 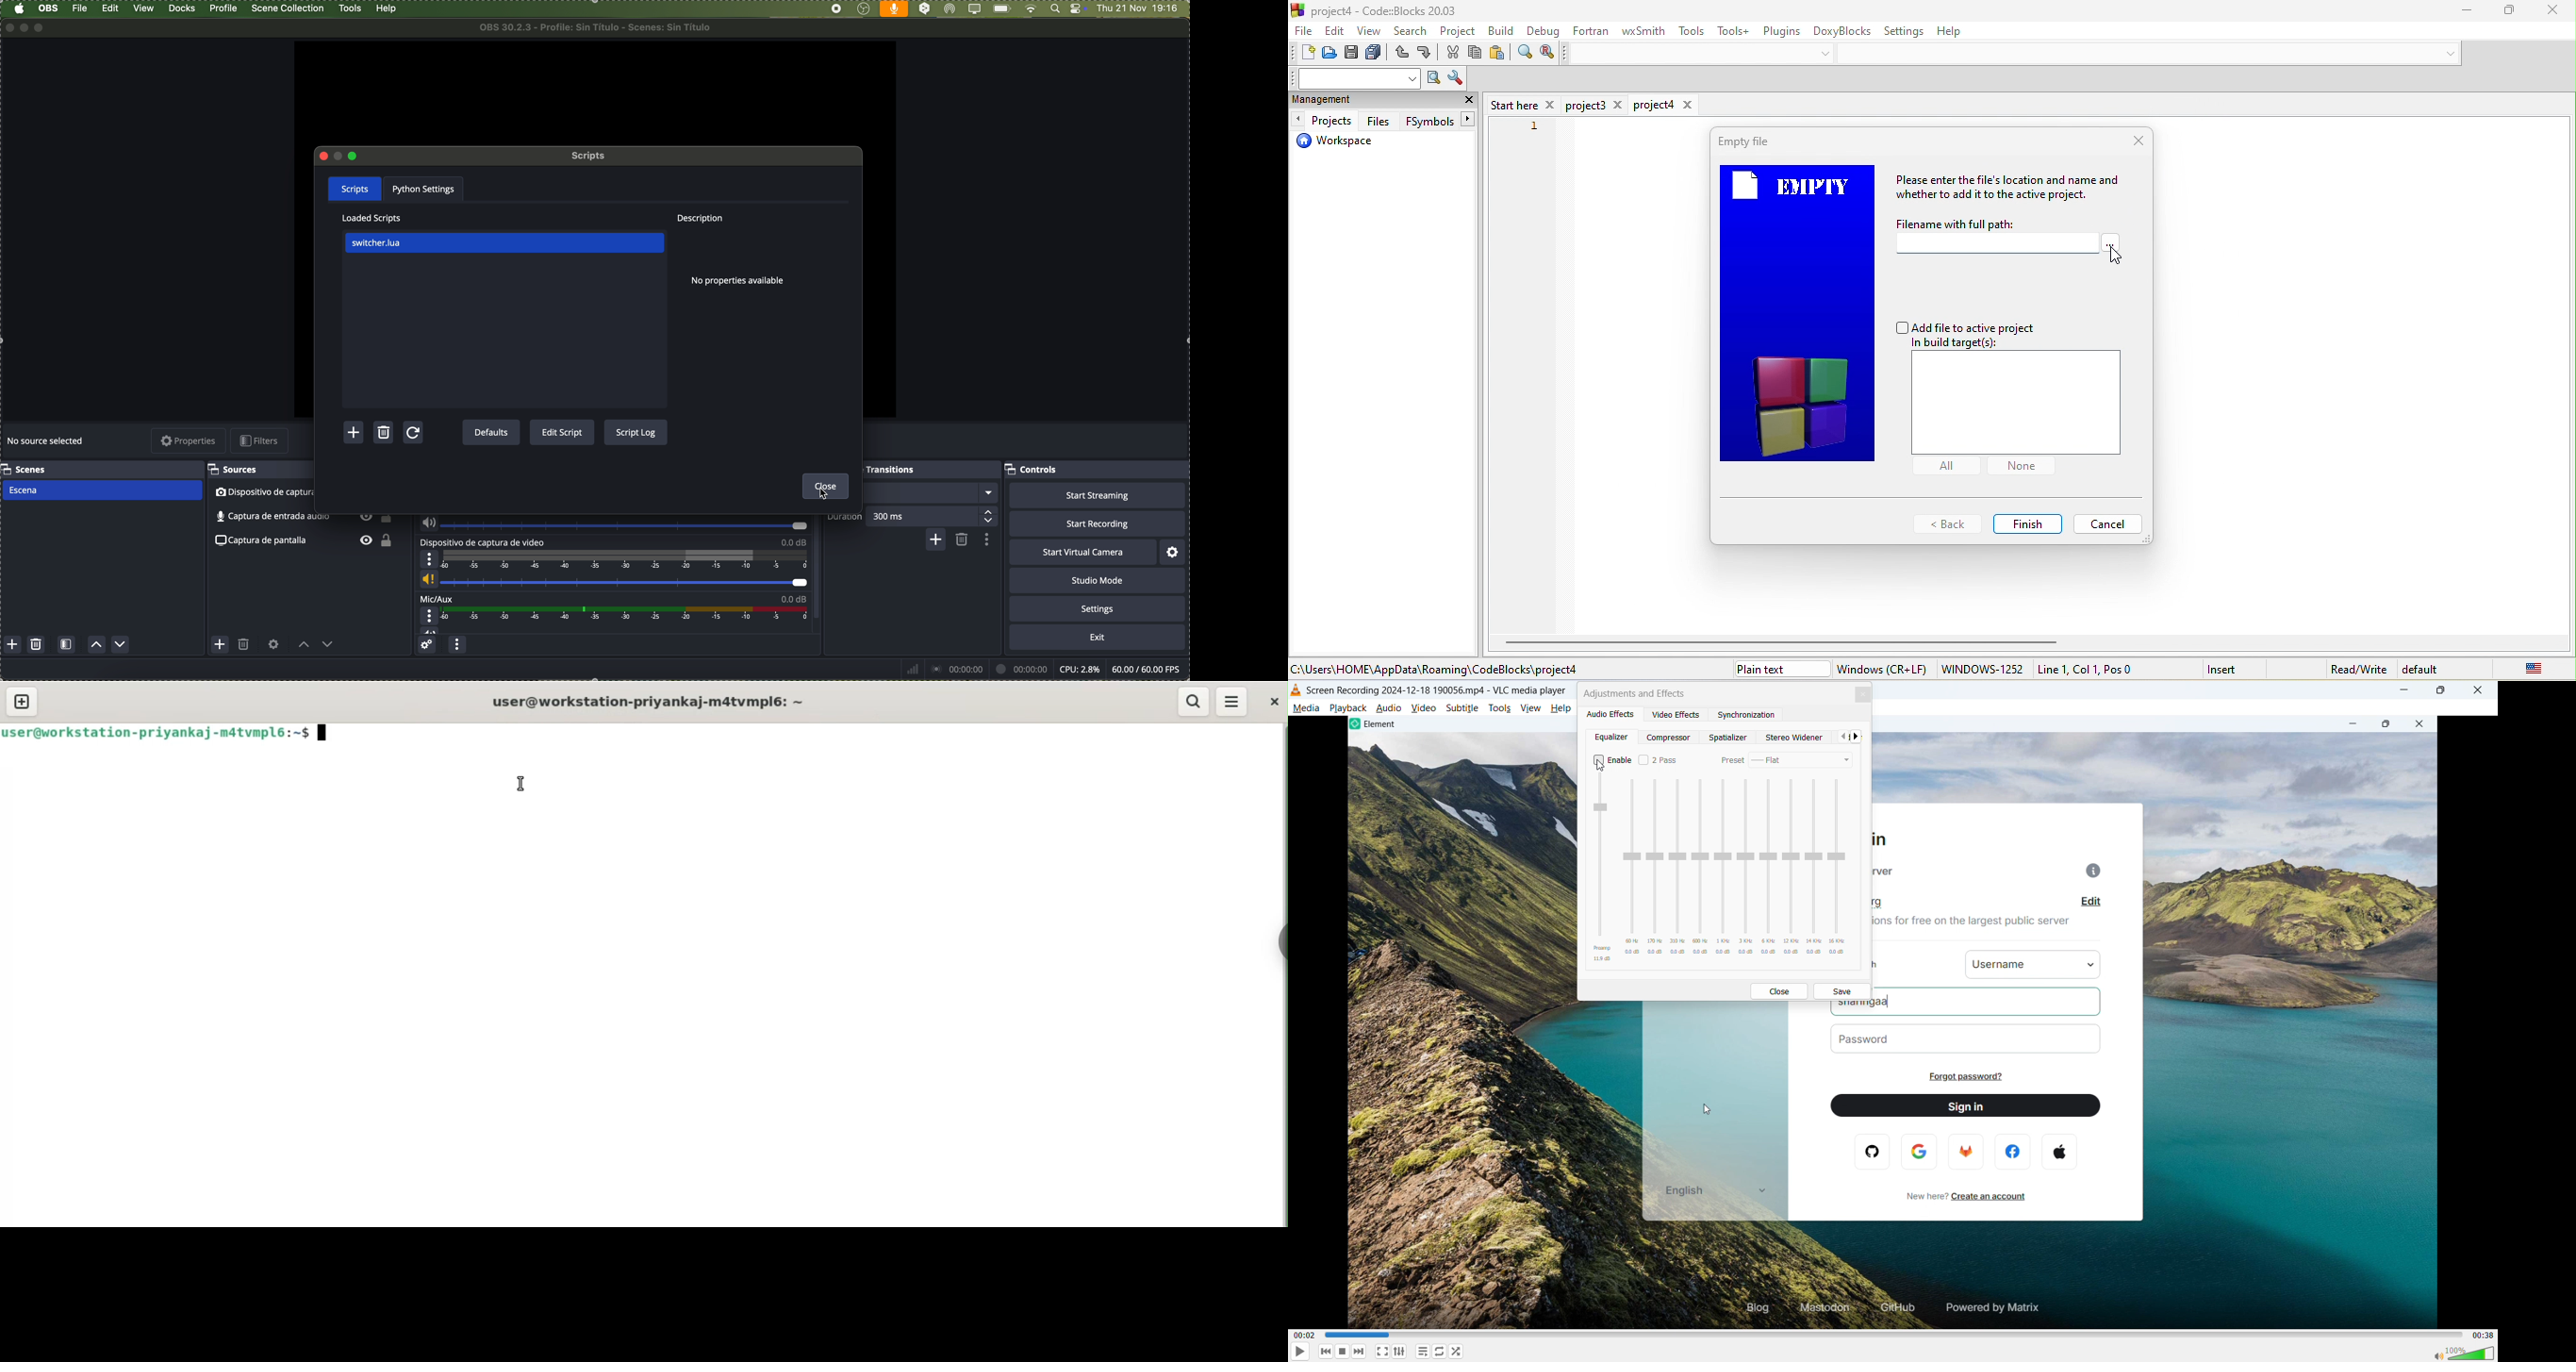 What do you see at coordinates (1303, 33) in the screenshot?
I see `file` at bounding box center [1303, 33].